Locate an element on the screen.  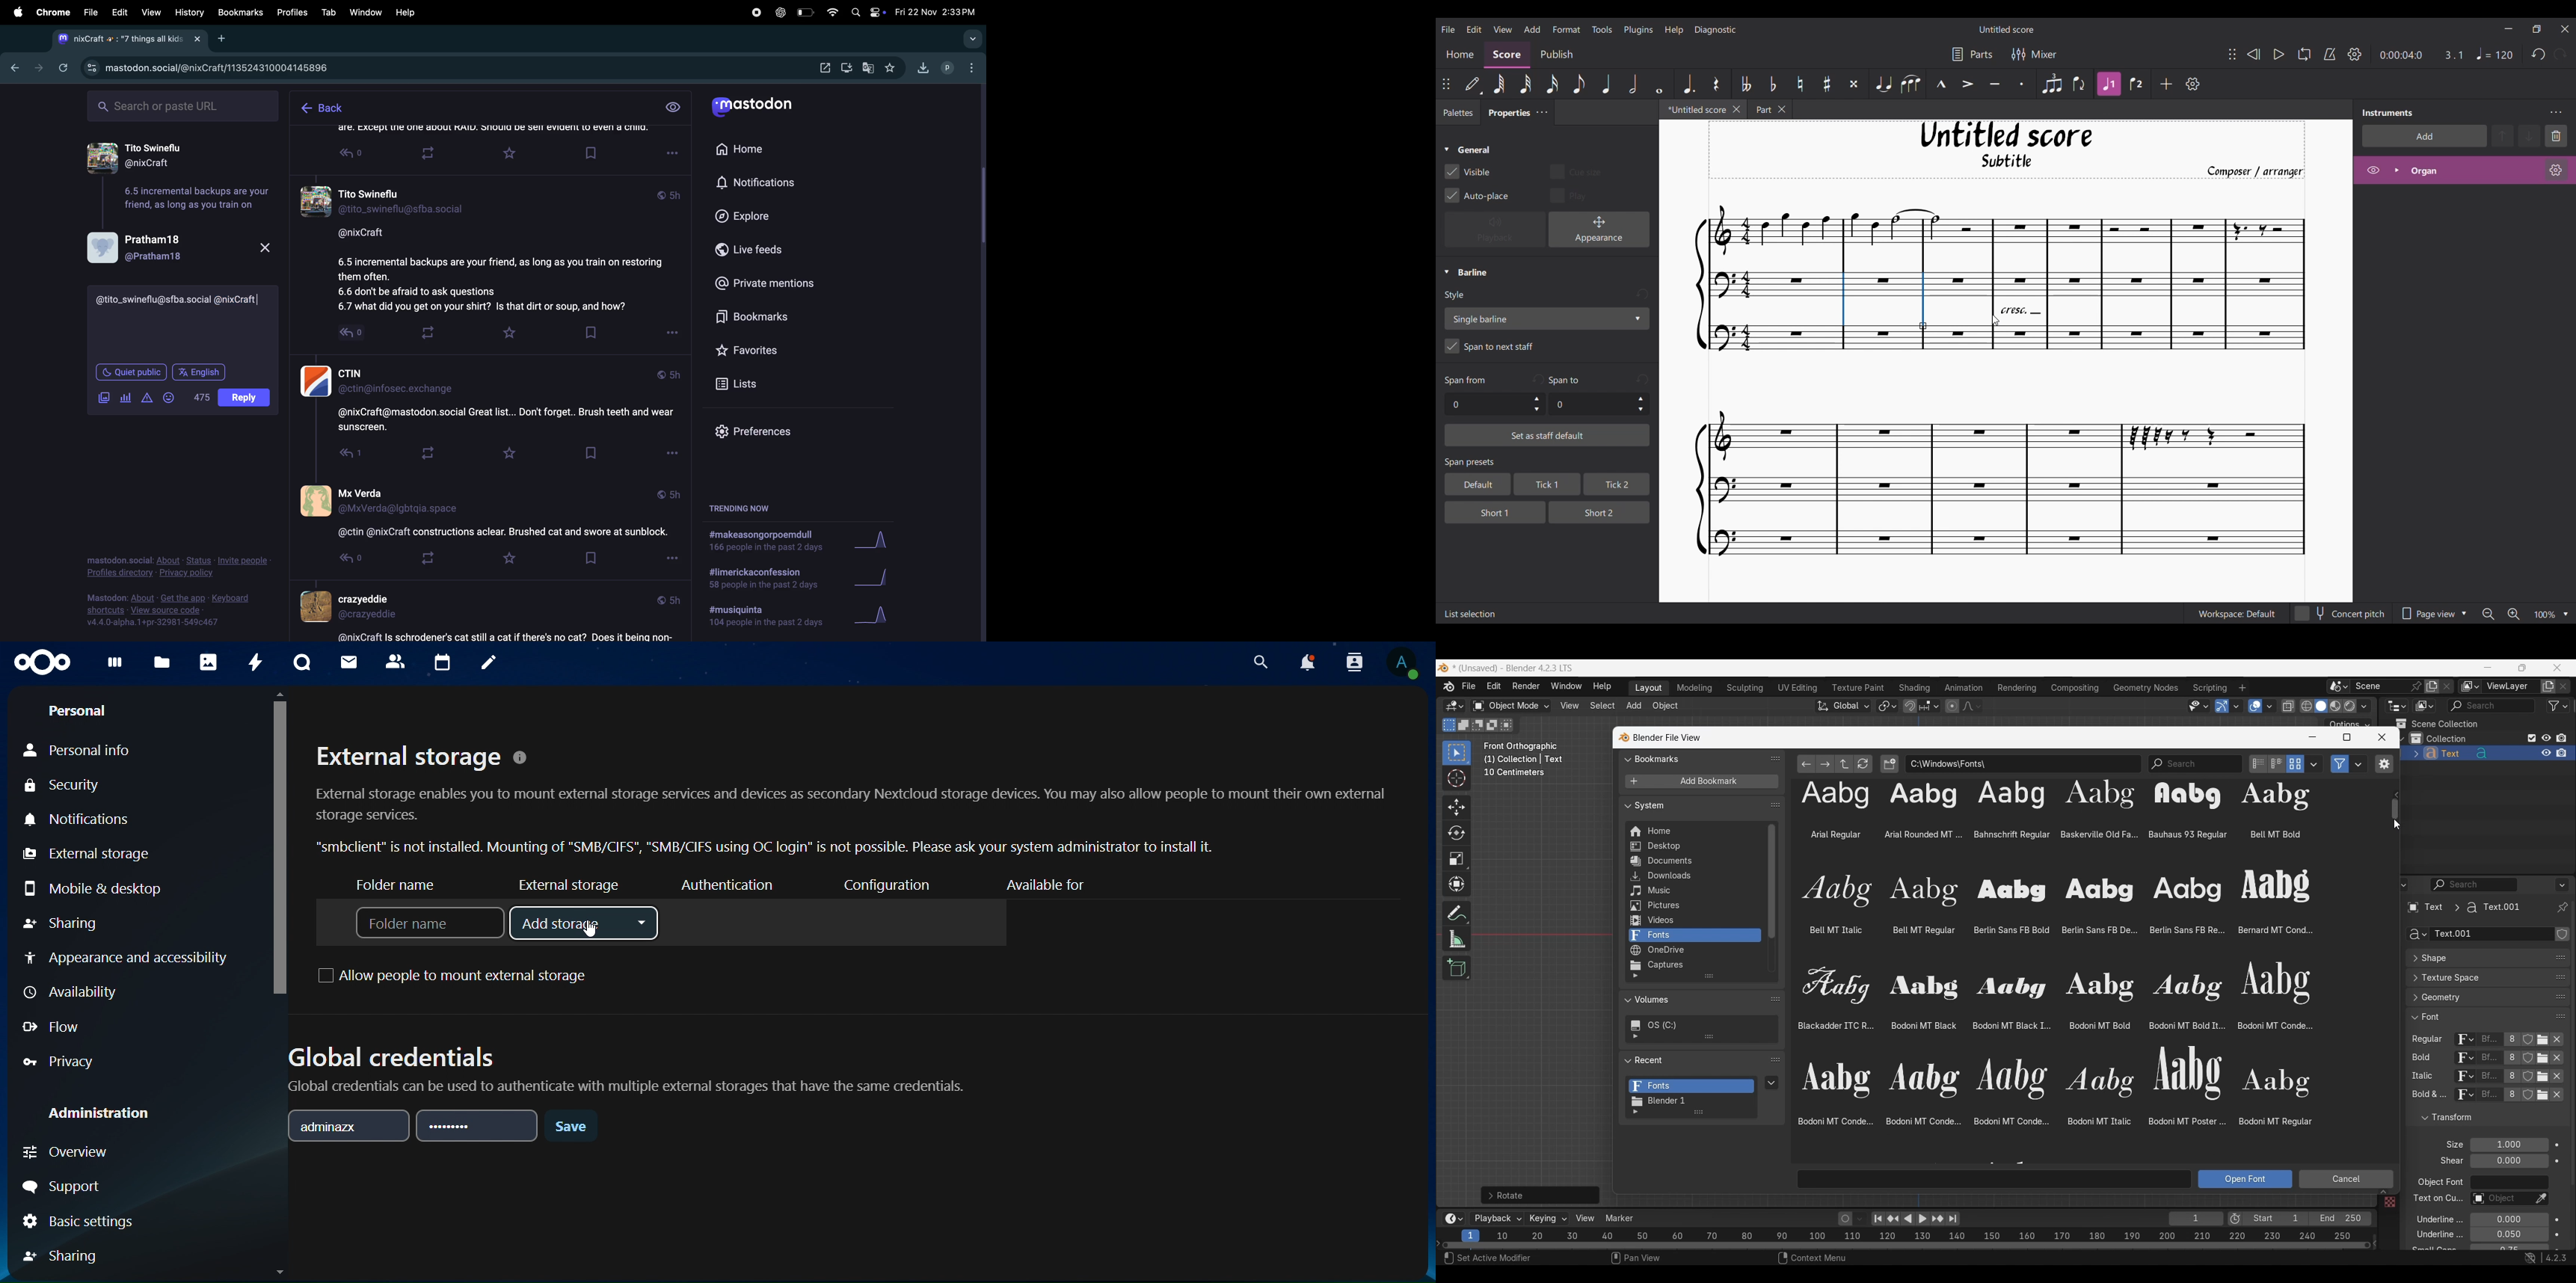
Parent directory is located at coordinates (1844, 764).